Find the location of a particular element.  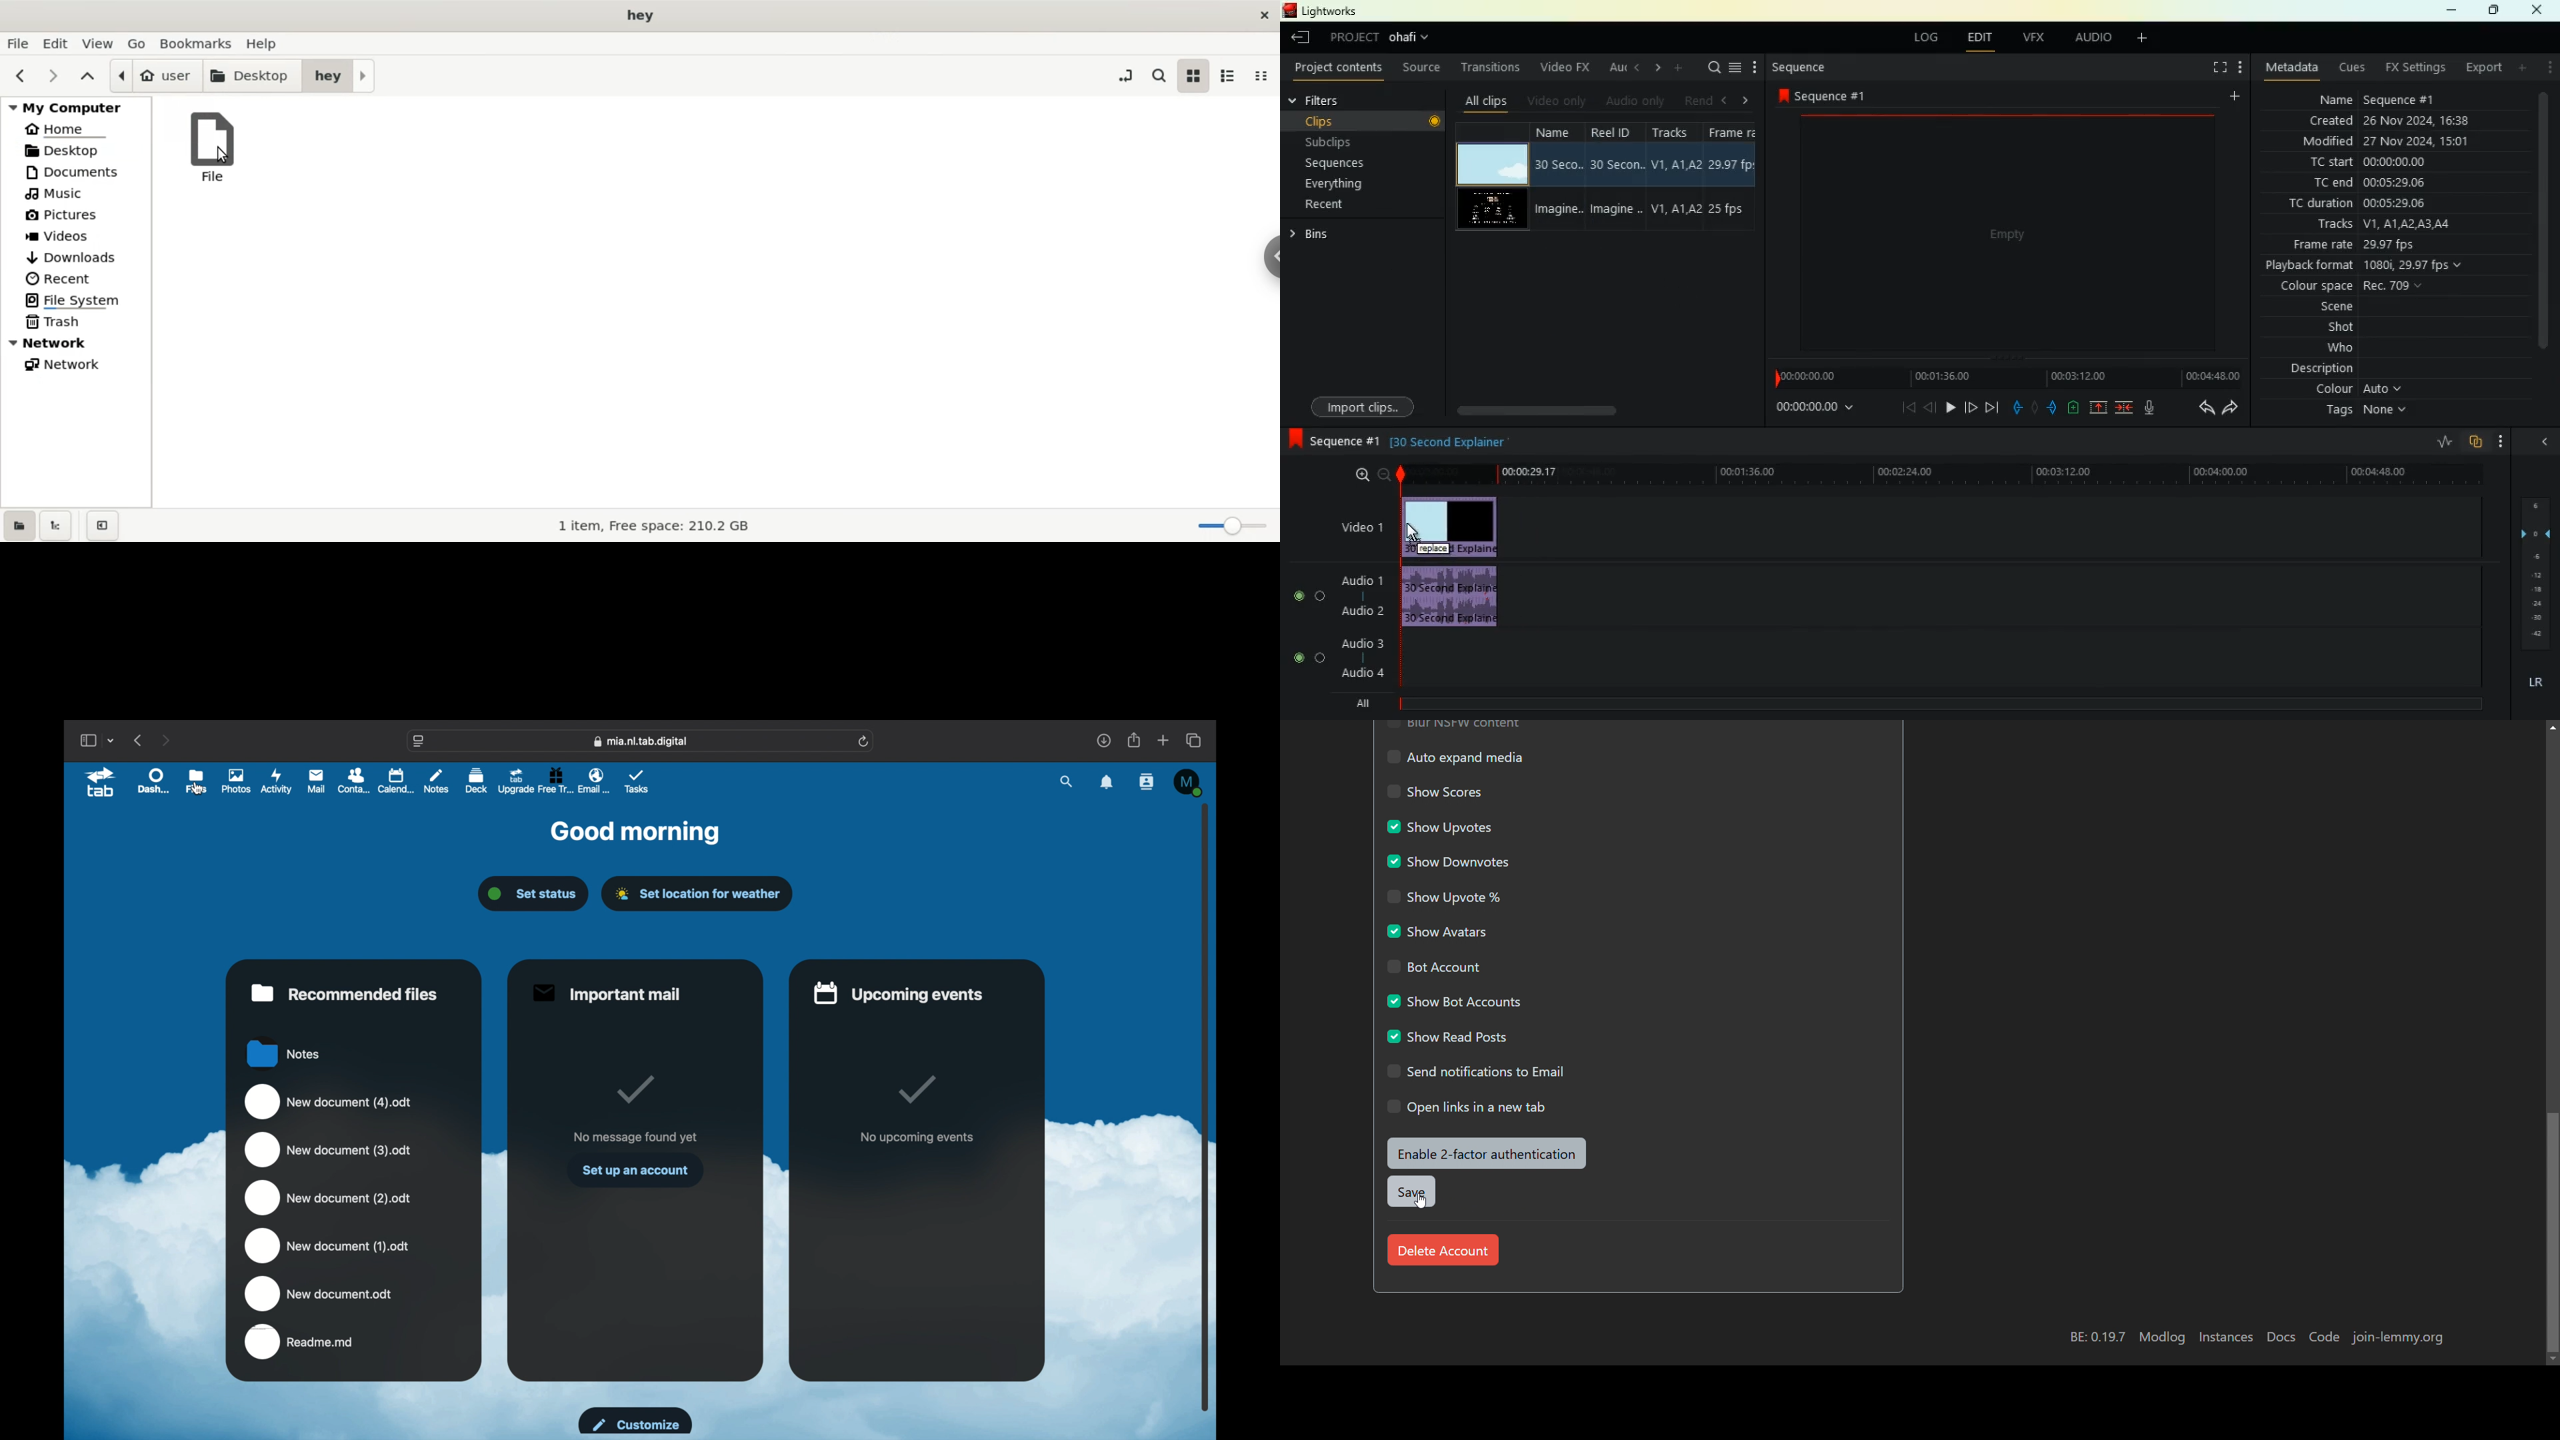

fx settings is located at coordinates (2411, 68).